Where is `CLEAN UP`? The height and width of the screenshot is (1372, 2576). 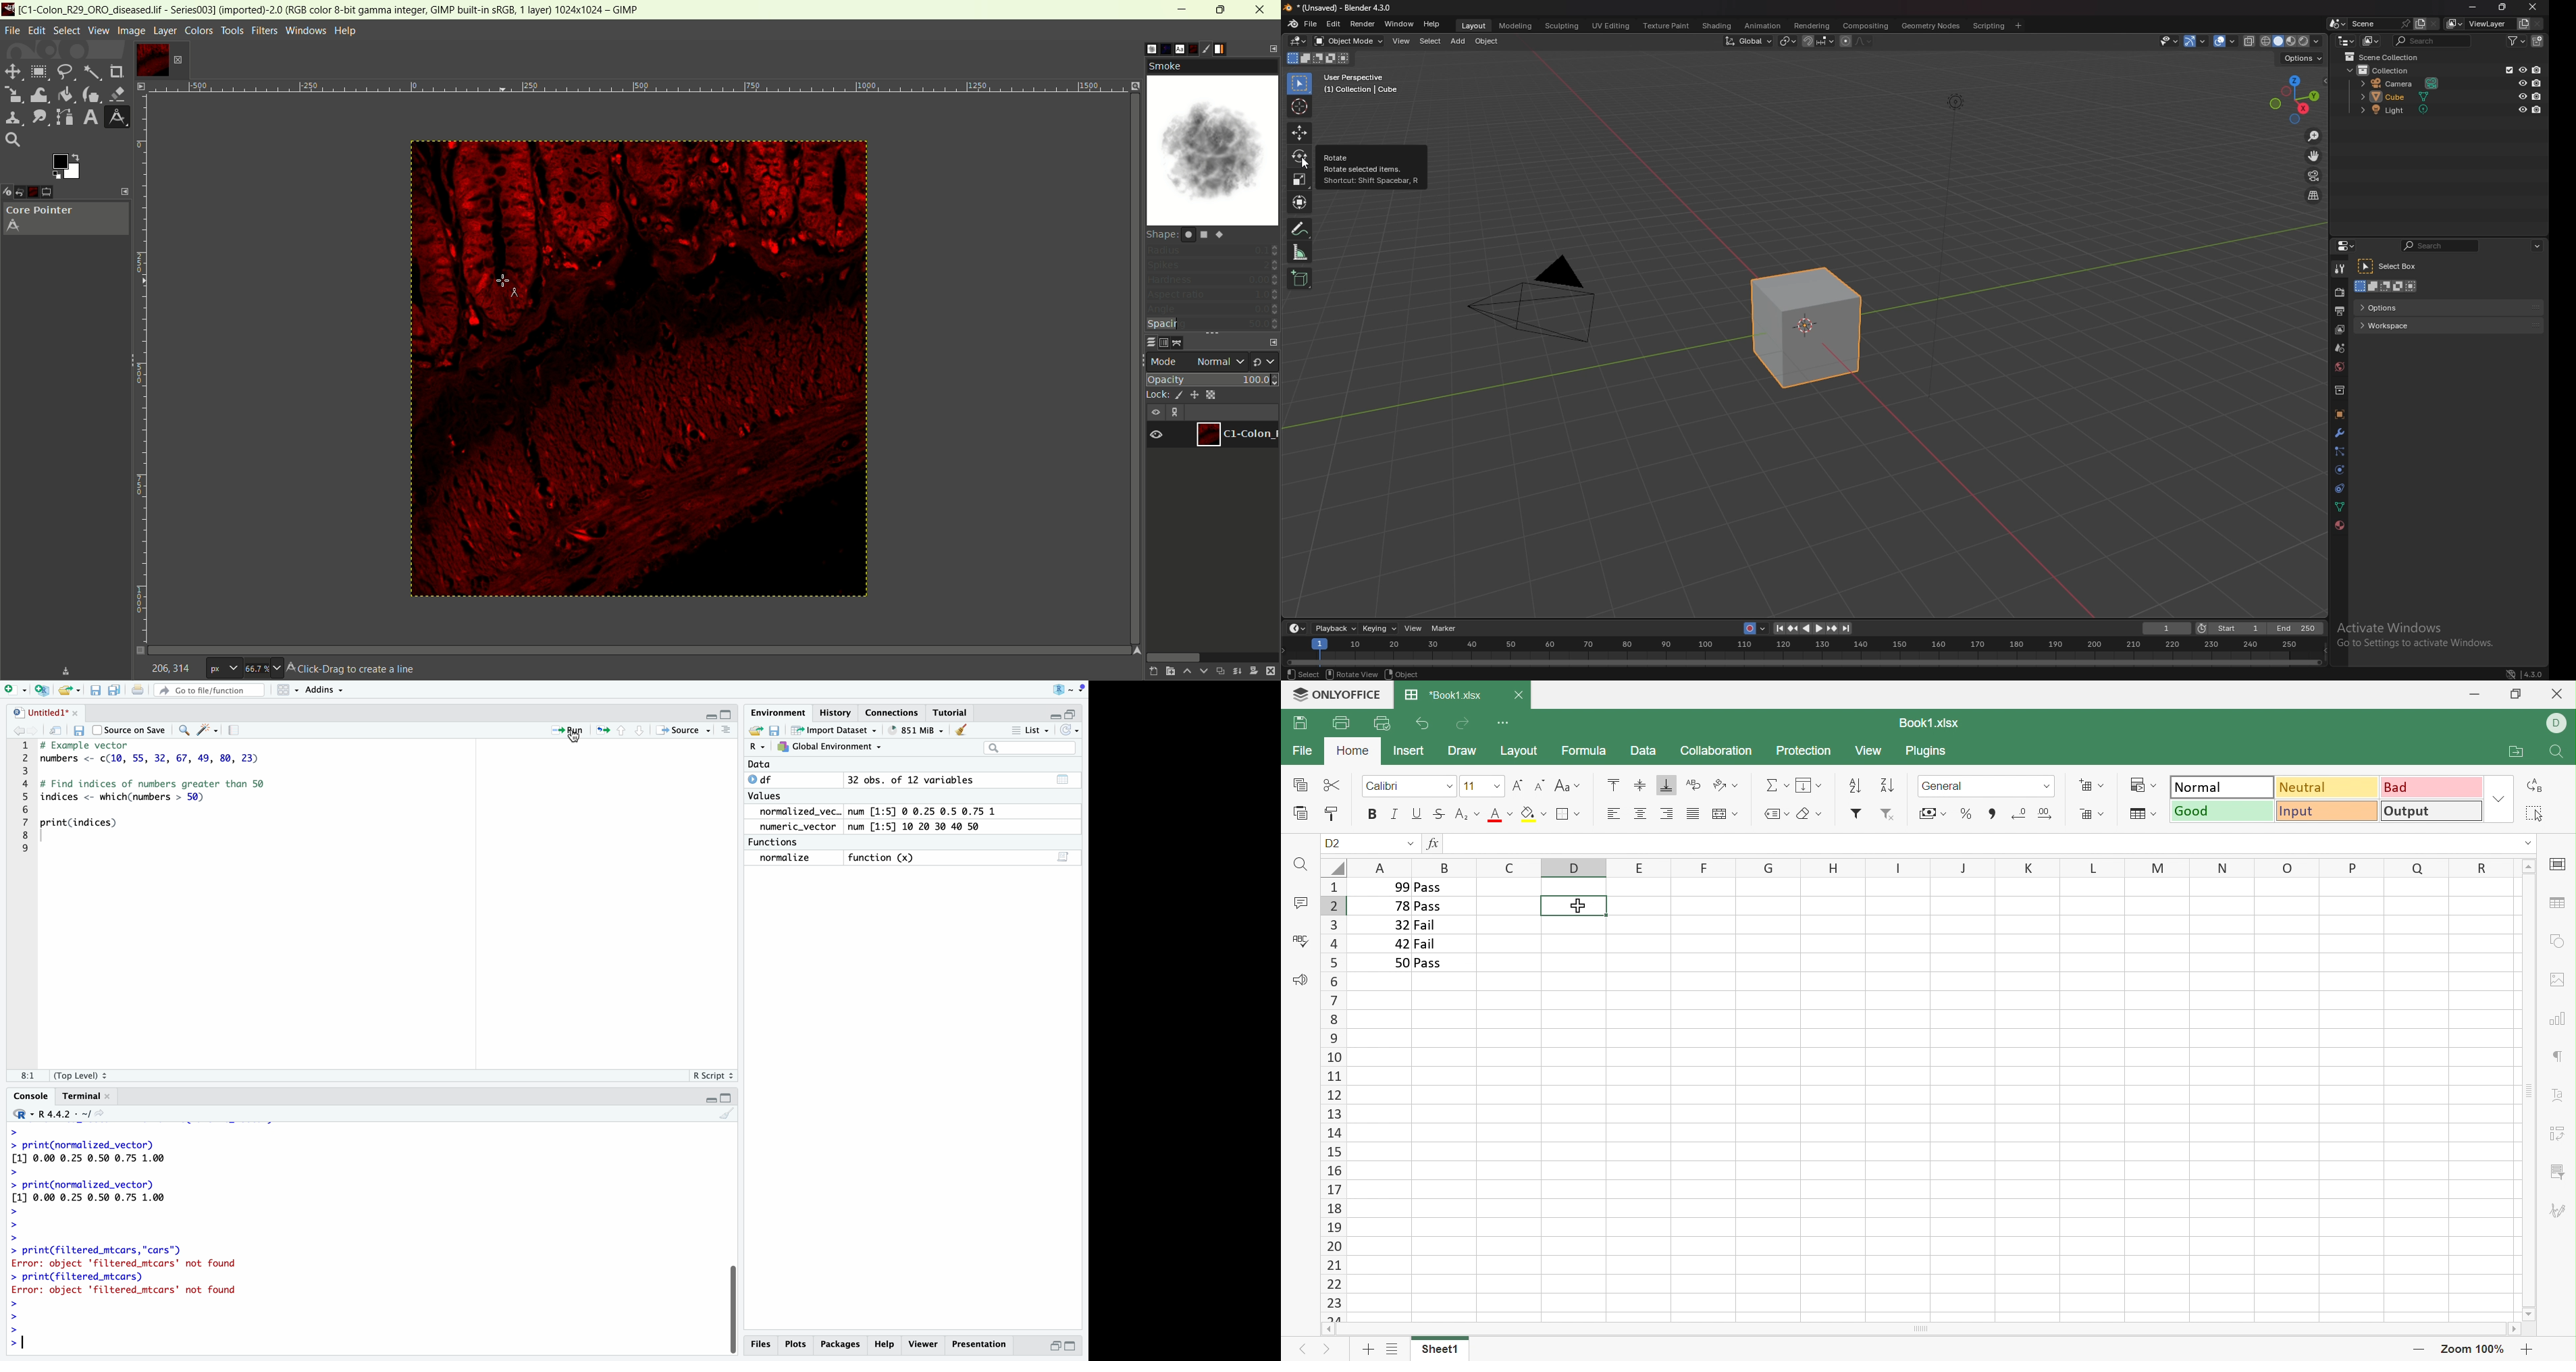
CLEAN UP is located at coordinates (962, 729).